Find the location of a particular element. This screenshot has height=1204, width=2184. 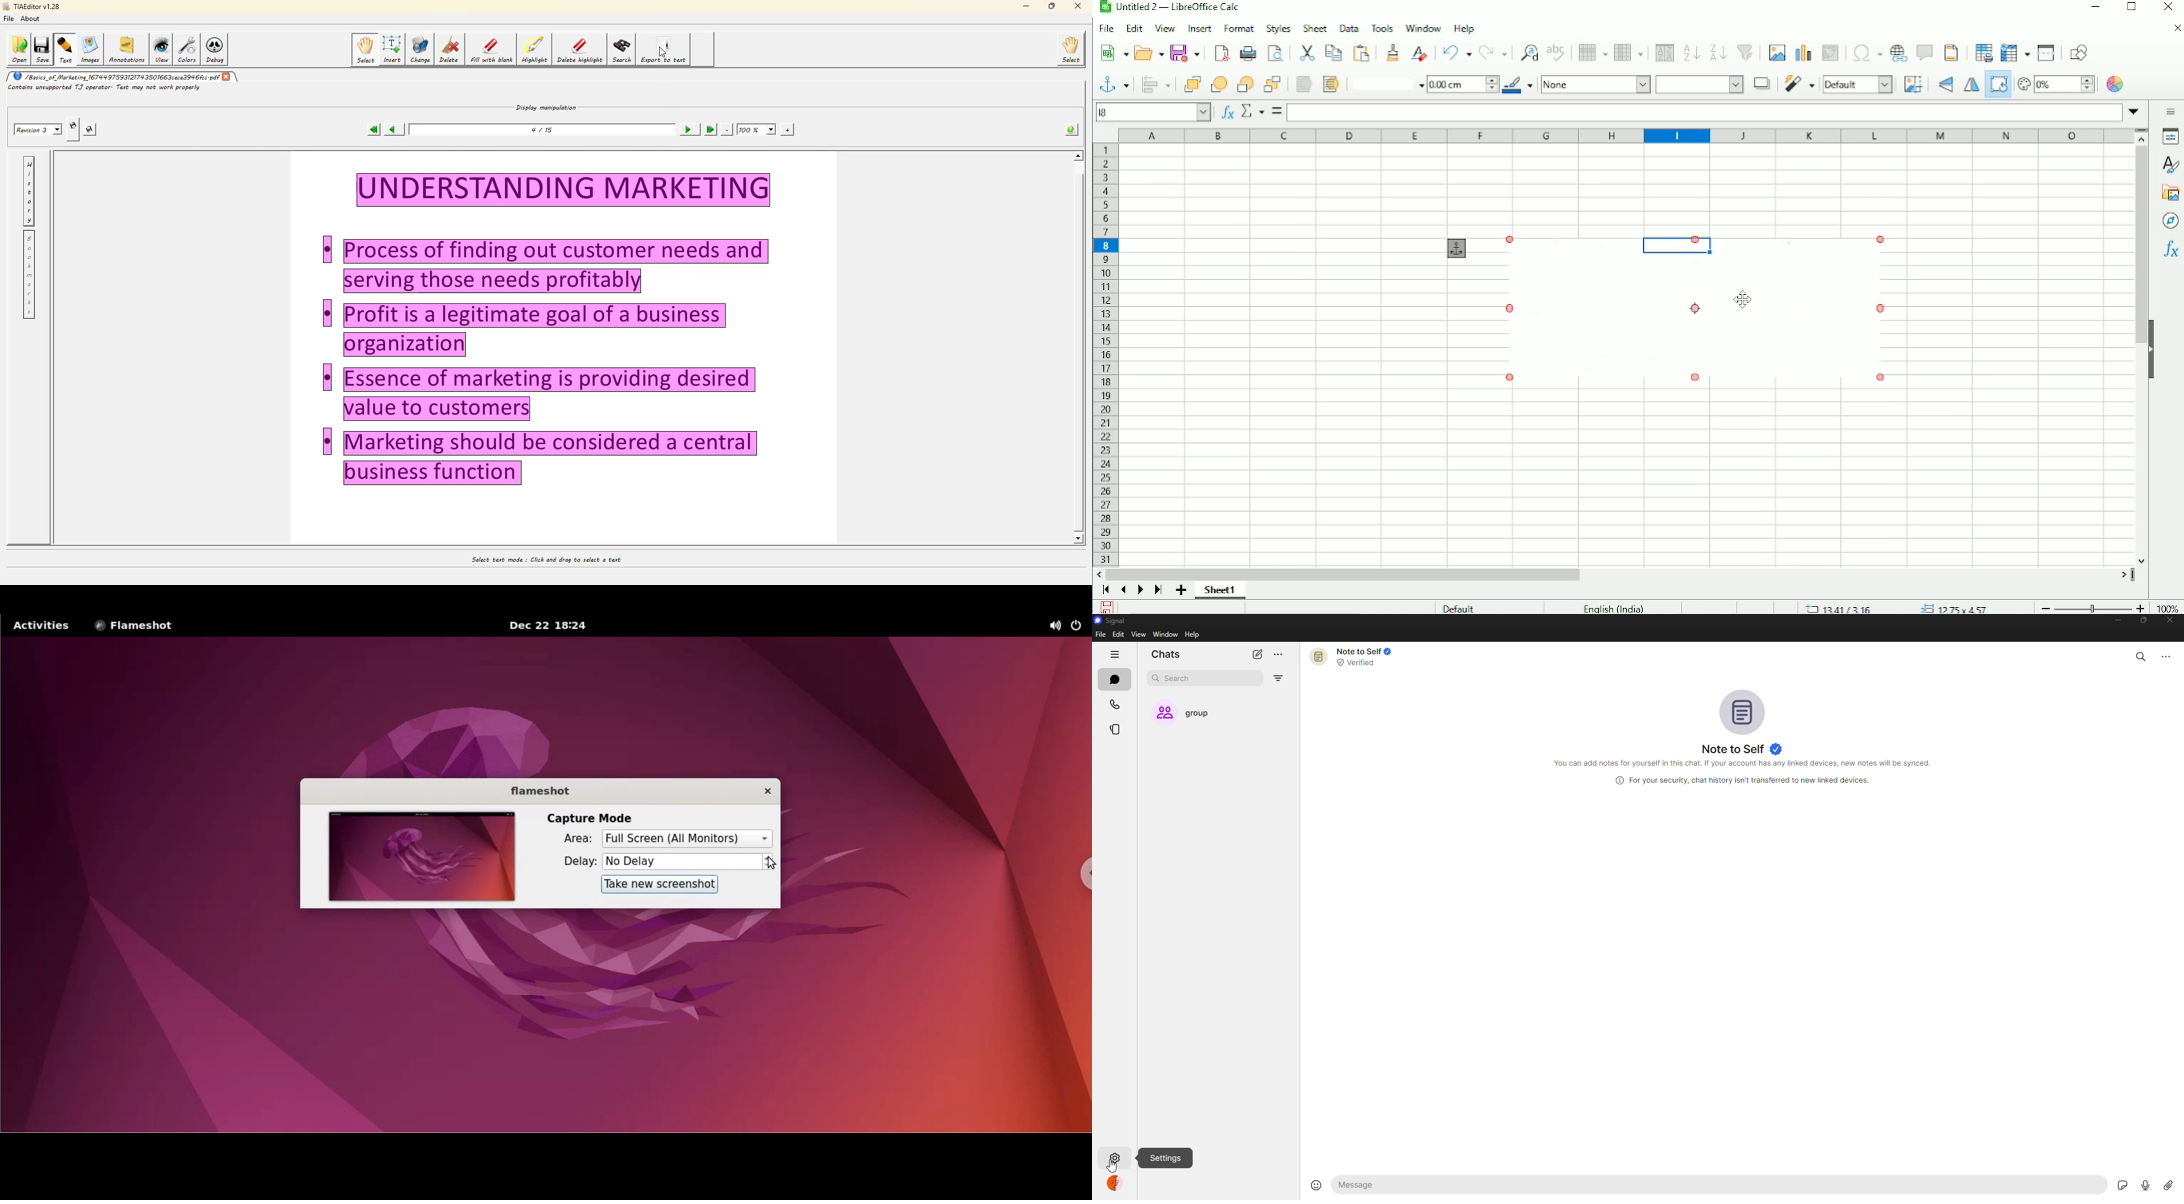

cursor is located at coordinates (1111, 1169).